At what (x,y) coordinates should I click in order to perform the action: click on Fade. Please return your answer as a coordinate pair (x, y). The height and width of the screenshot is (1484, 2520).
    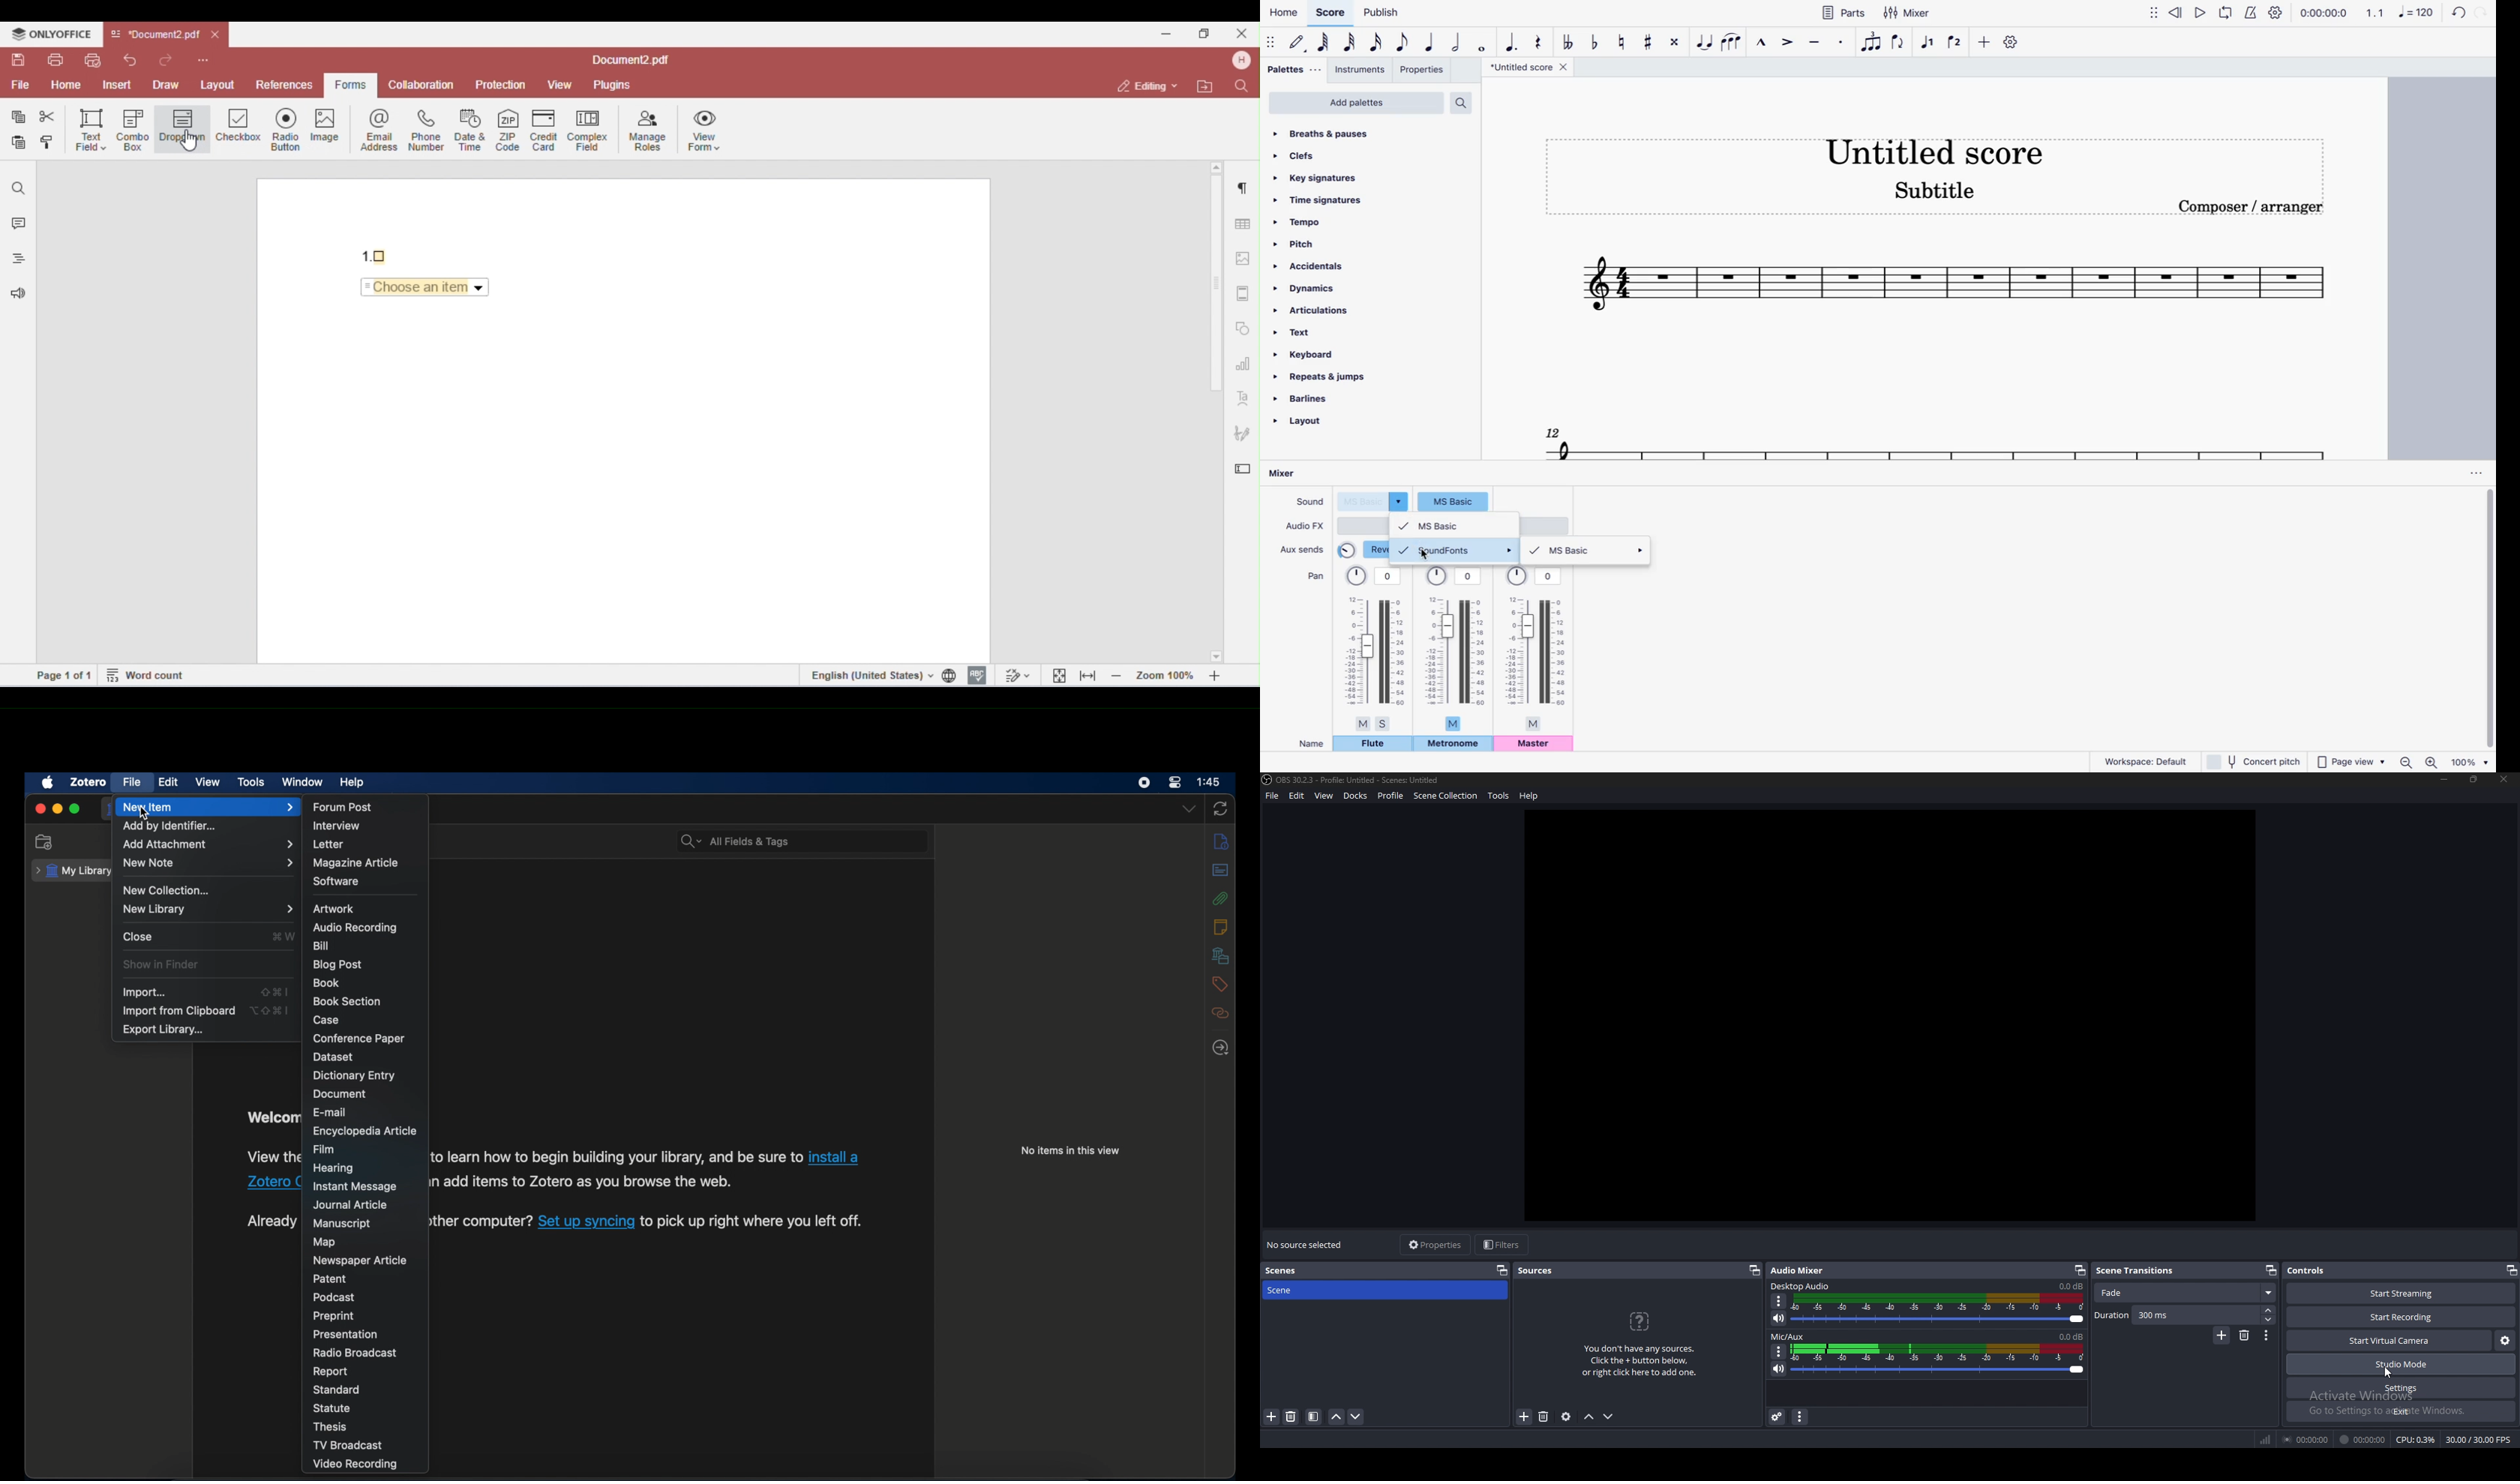
    Looking at the image, I should click on (2187, 1293).